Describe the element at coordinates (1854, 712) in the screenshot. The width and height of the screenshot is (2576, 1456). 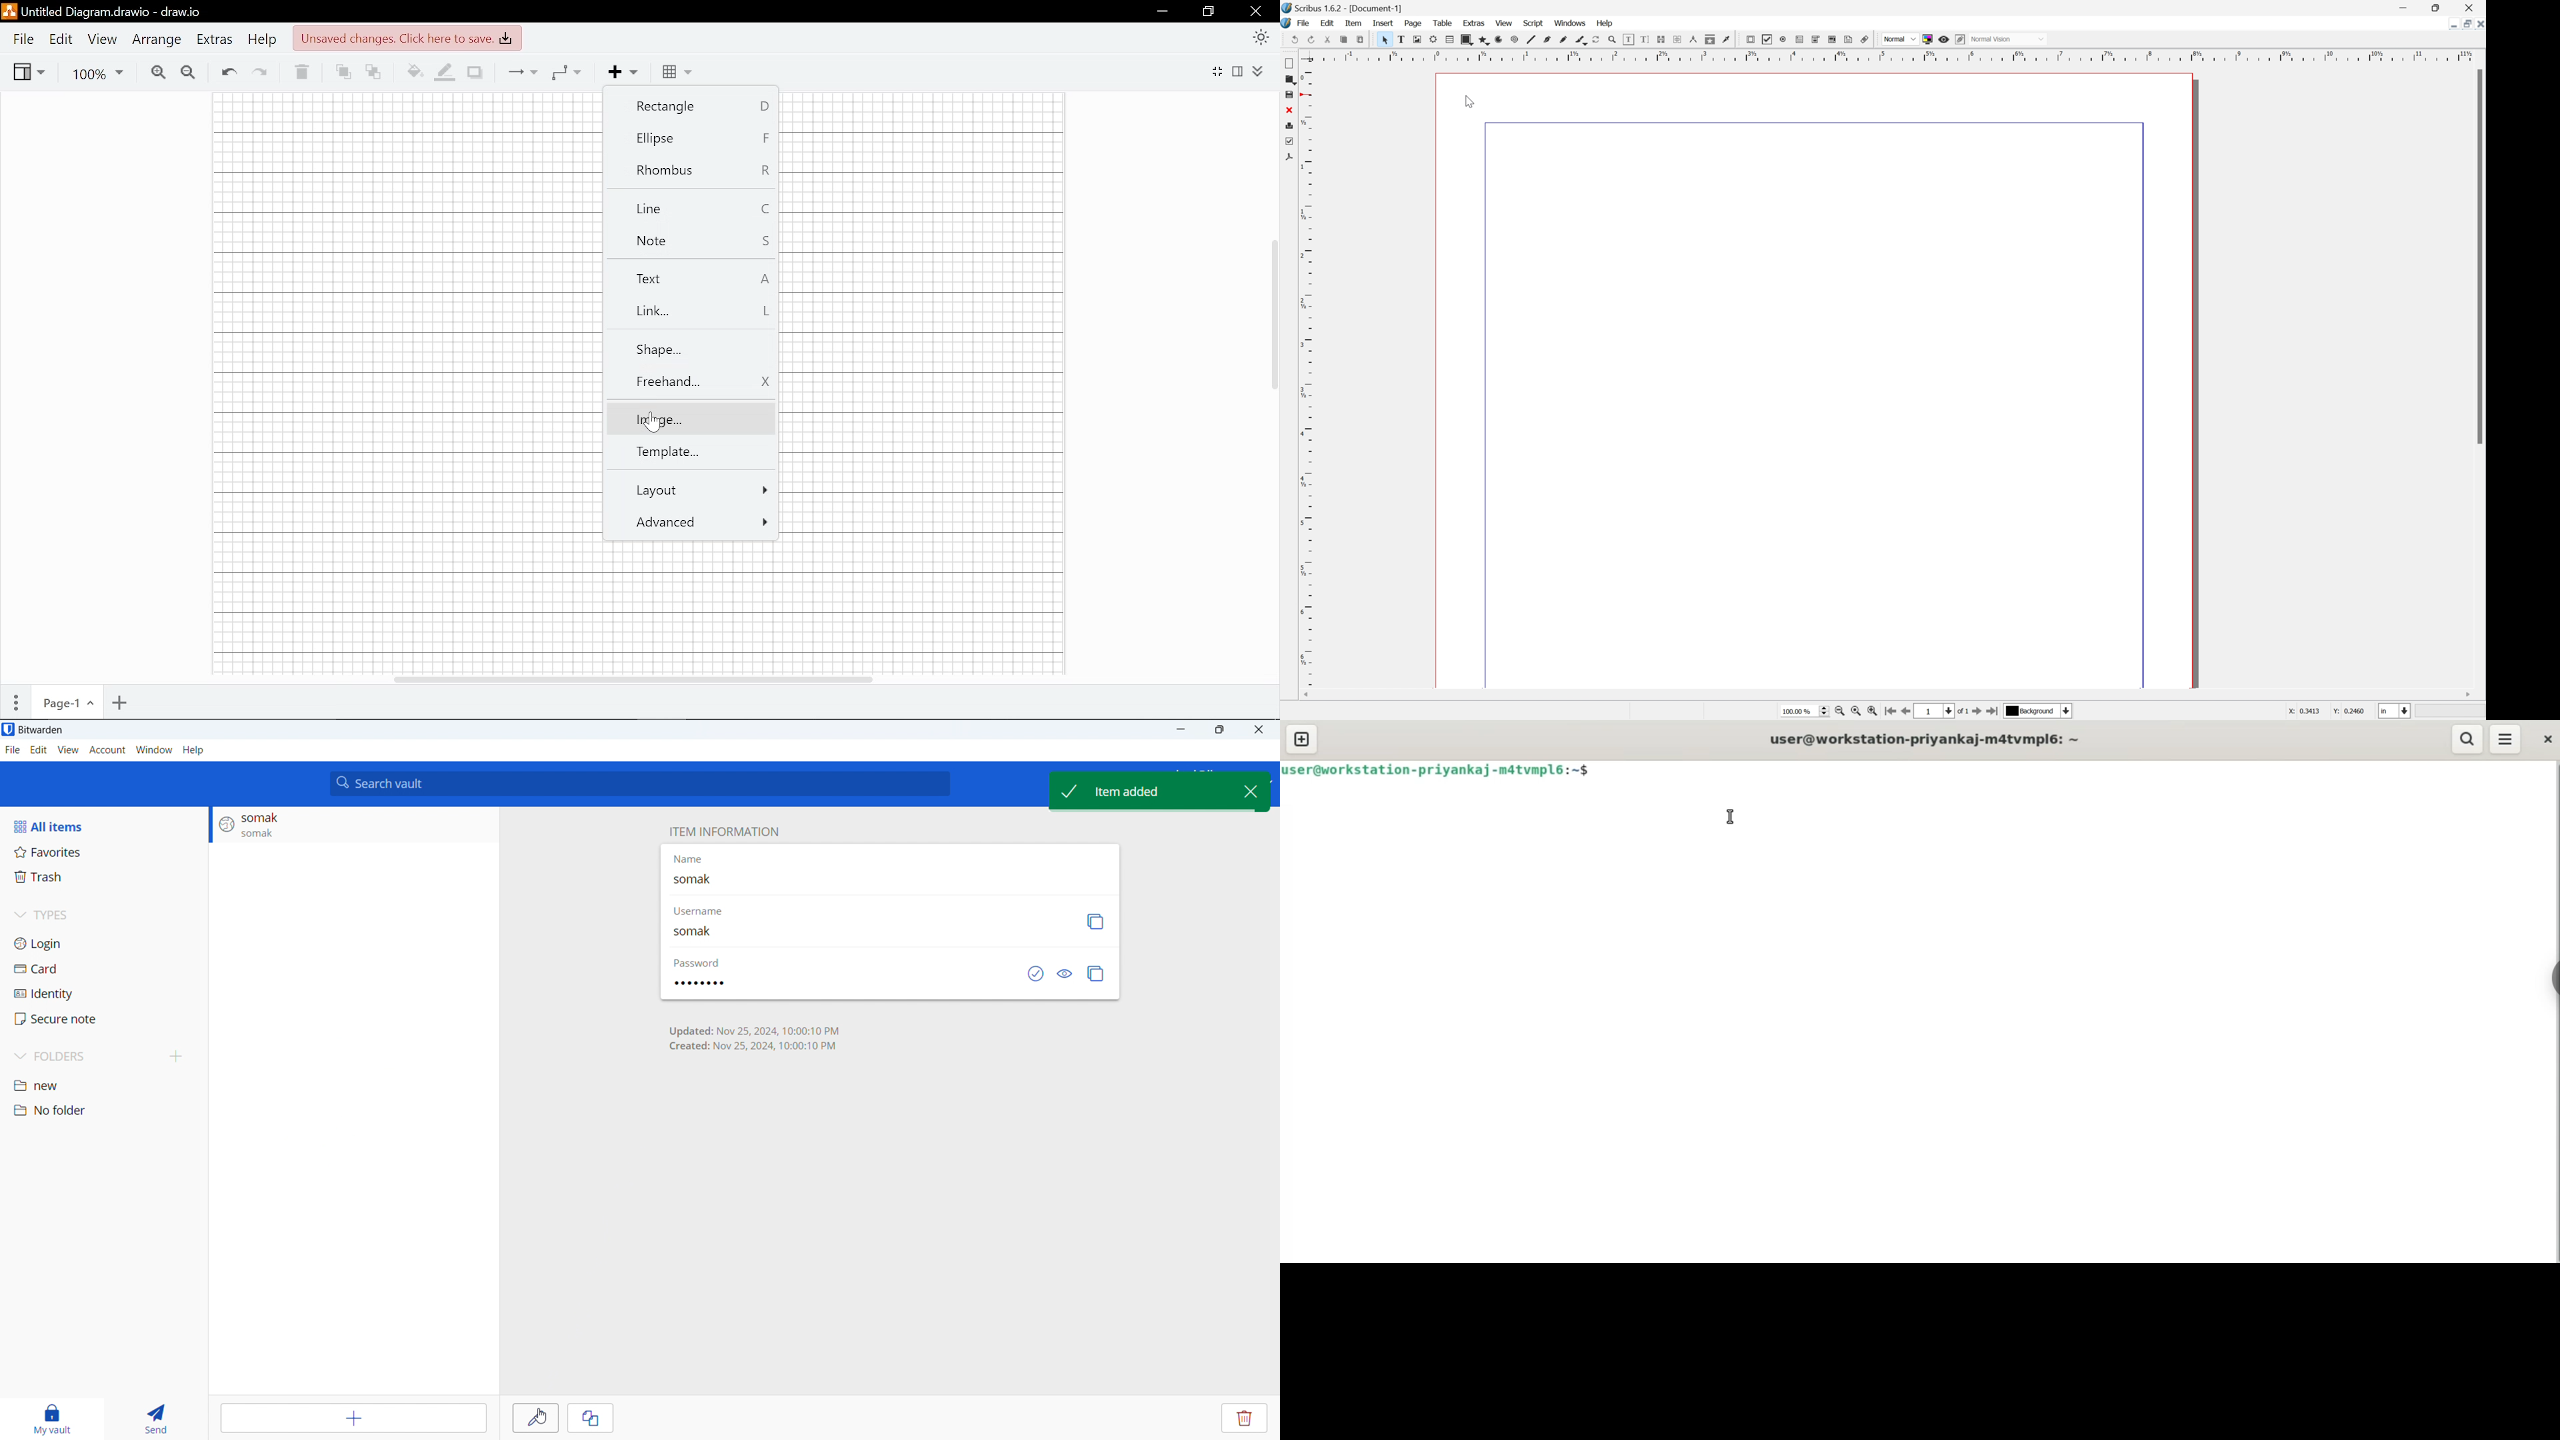
I see `zoom to 100%` at that location.